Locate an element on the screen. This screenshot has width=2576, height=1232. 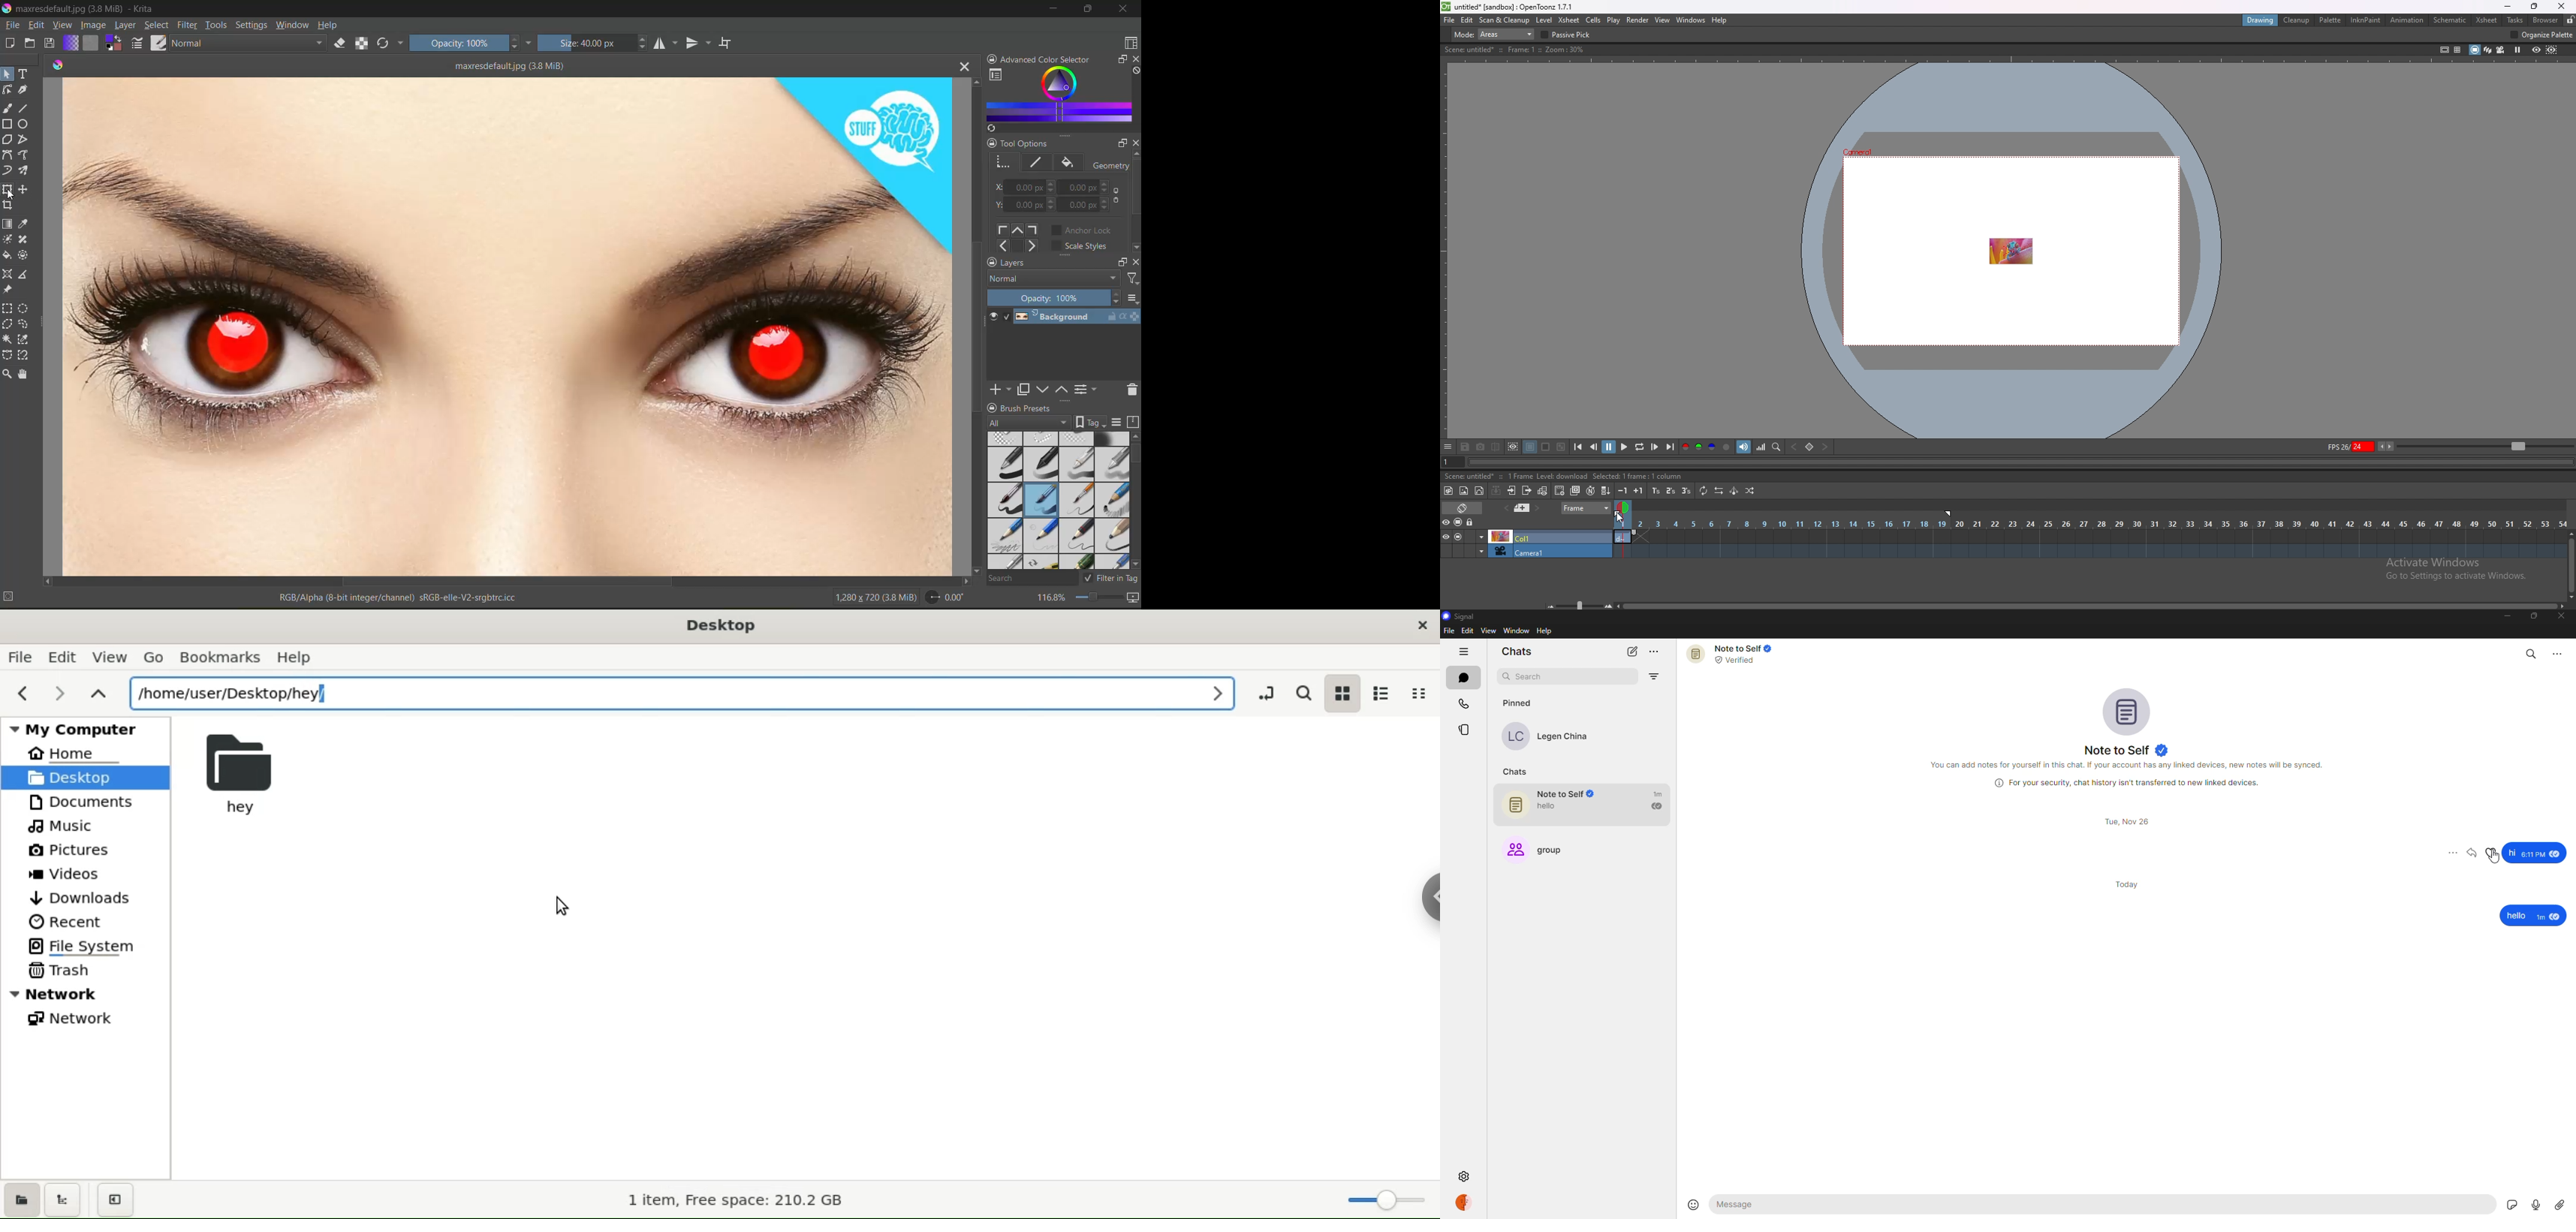
close docker is located at coordinates (1132, 143).